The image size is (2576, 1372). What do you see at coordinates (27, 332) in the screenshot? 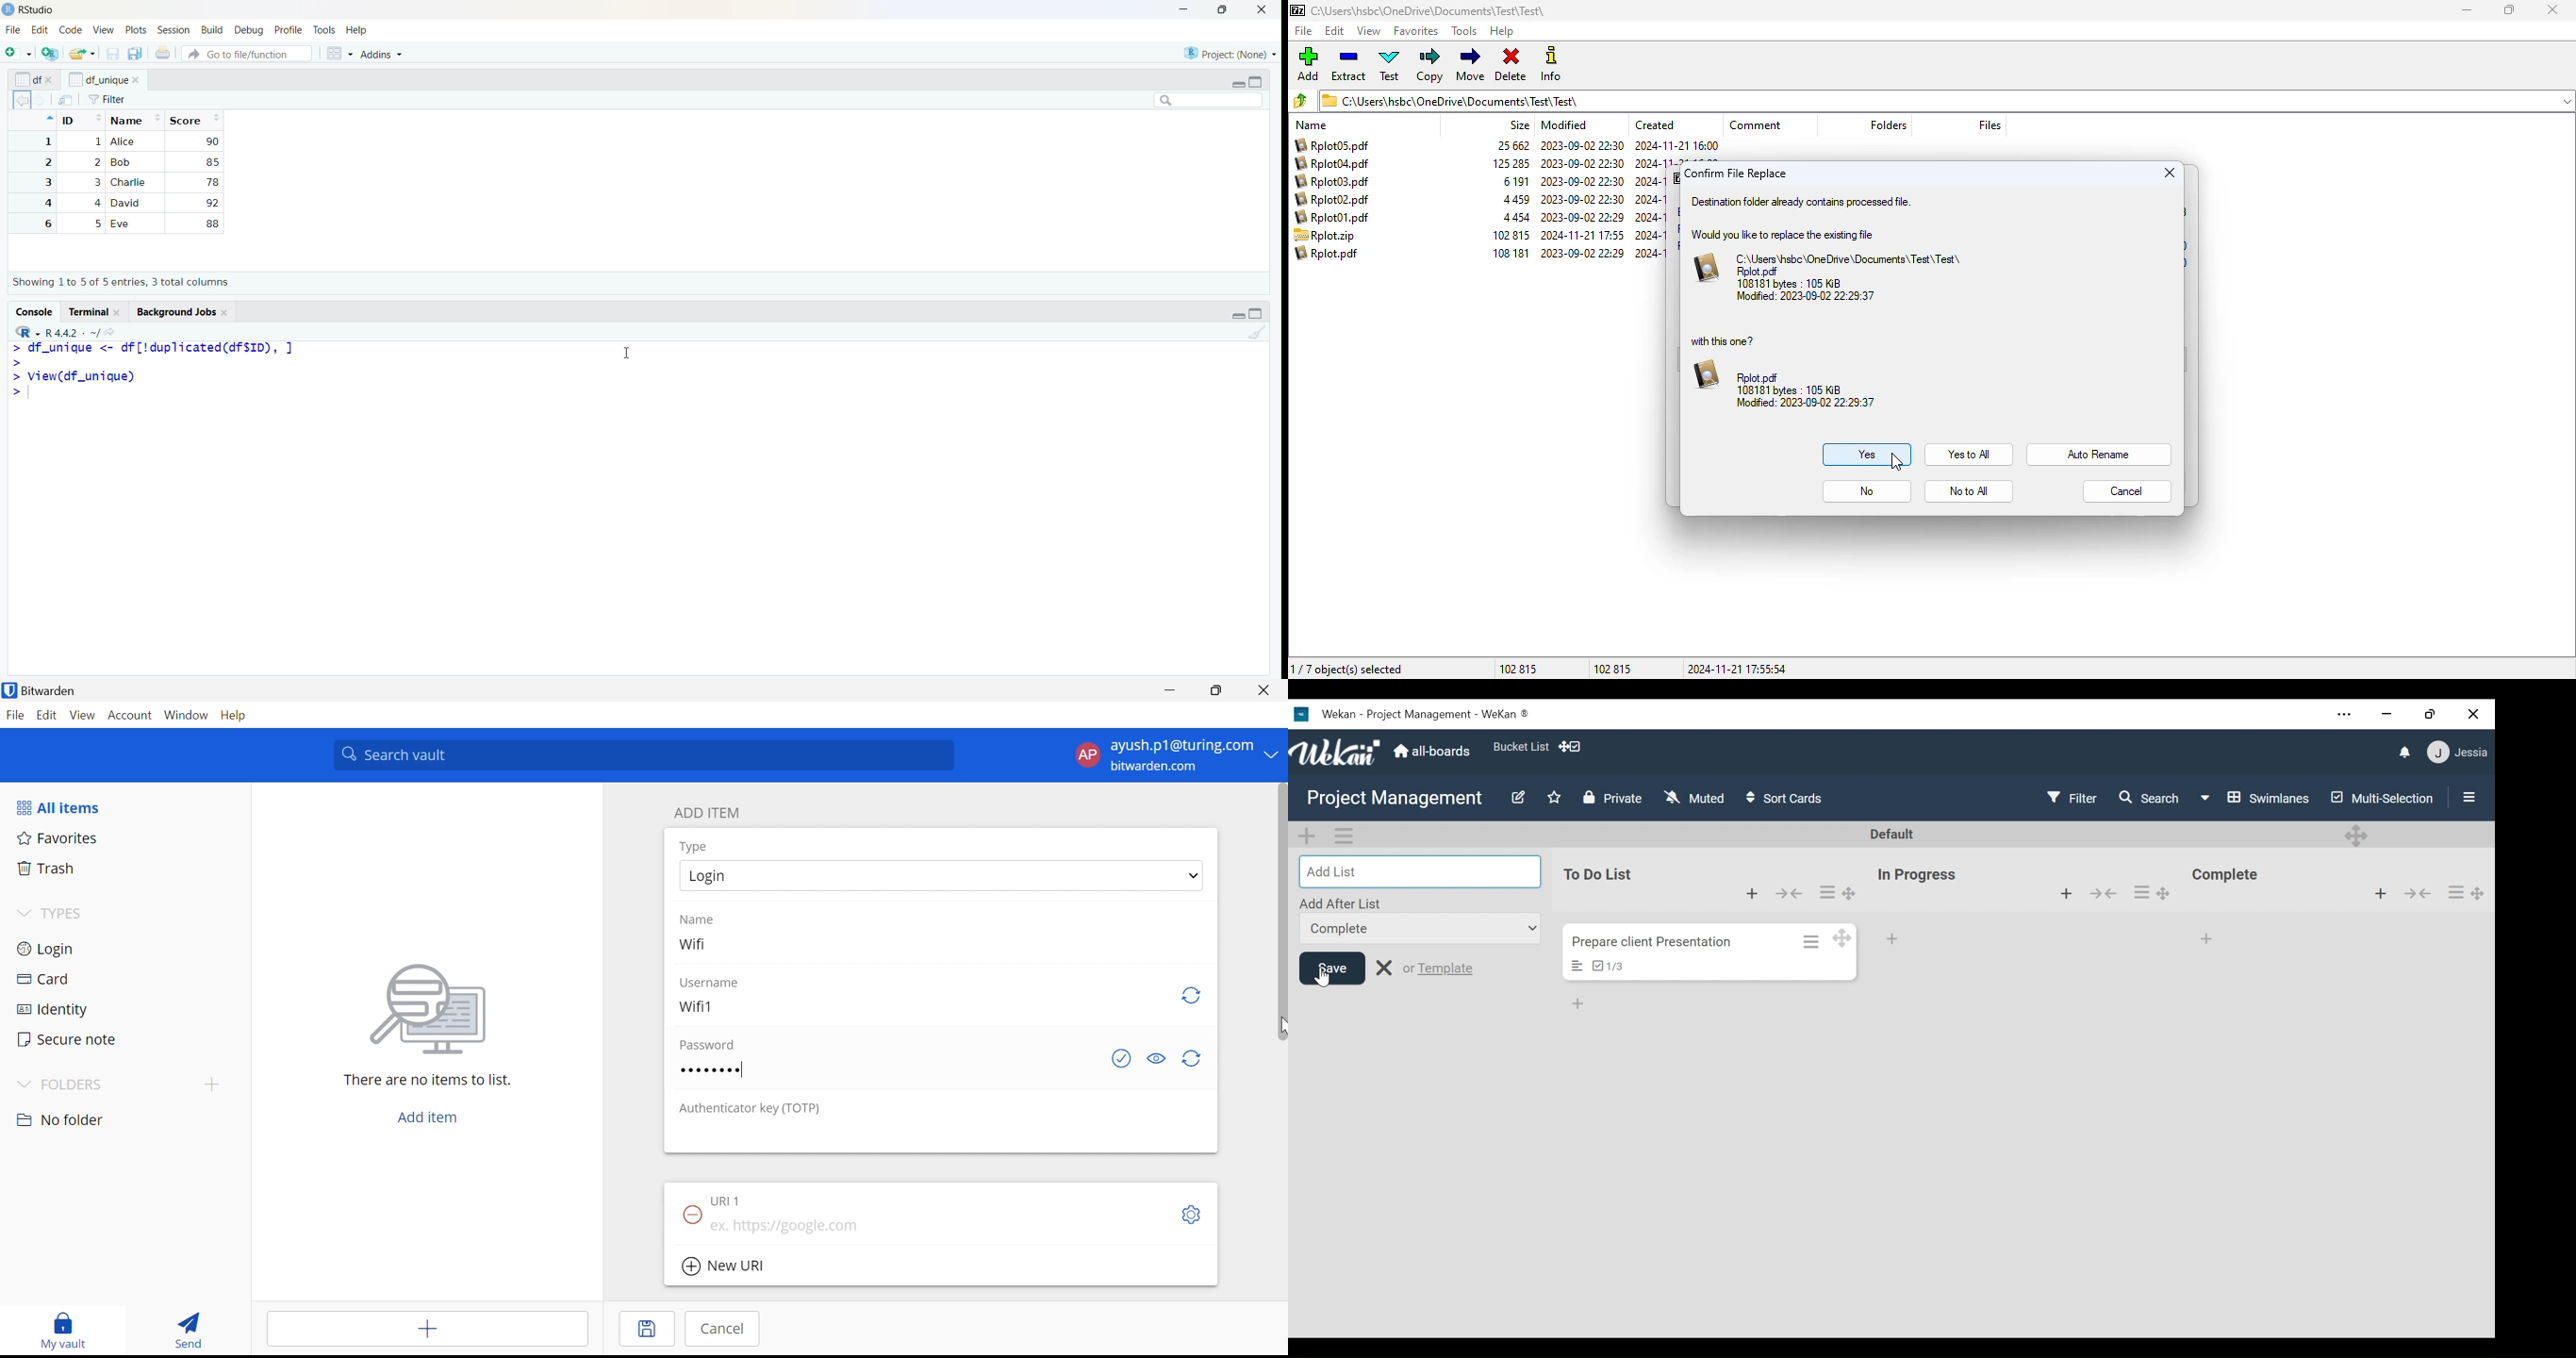
I see `RStudio menu` at bounding box center [27, 332].